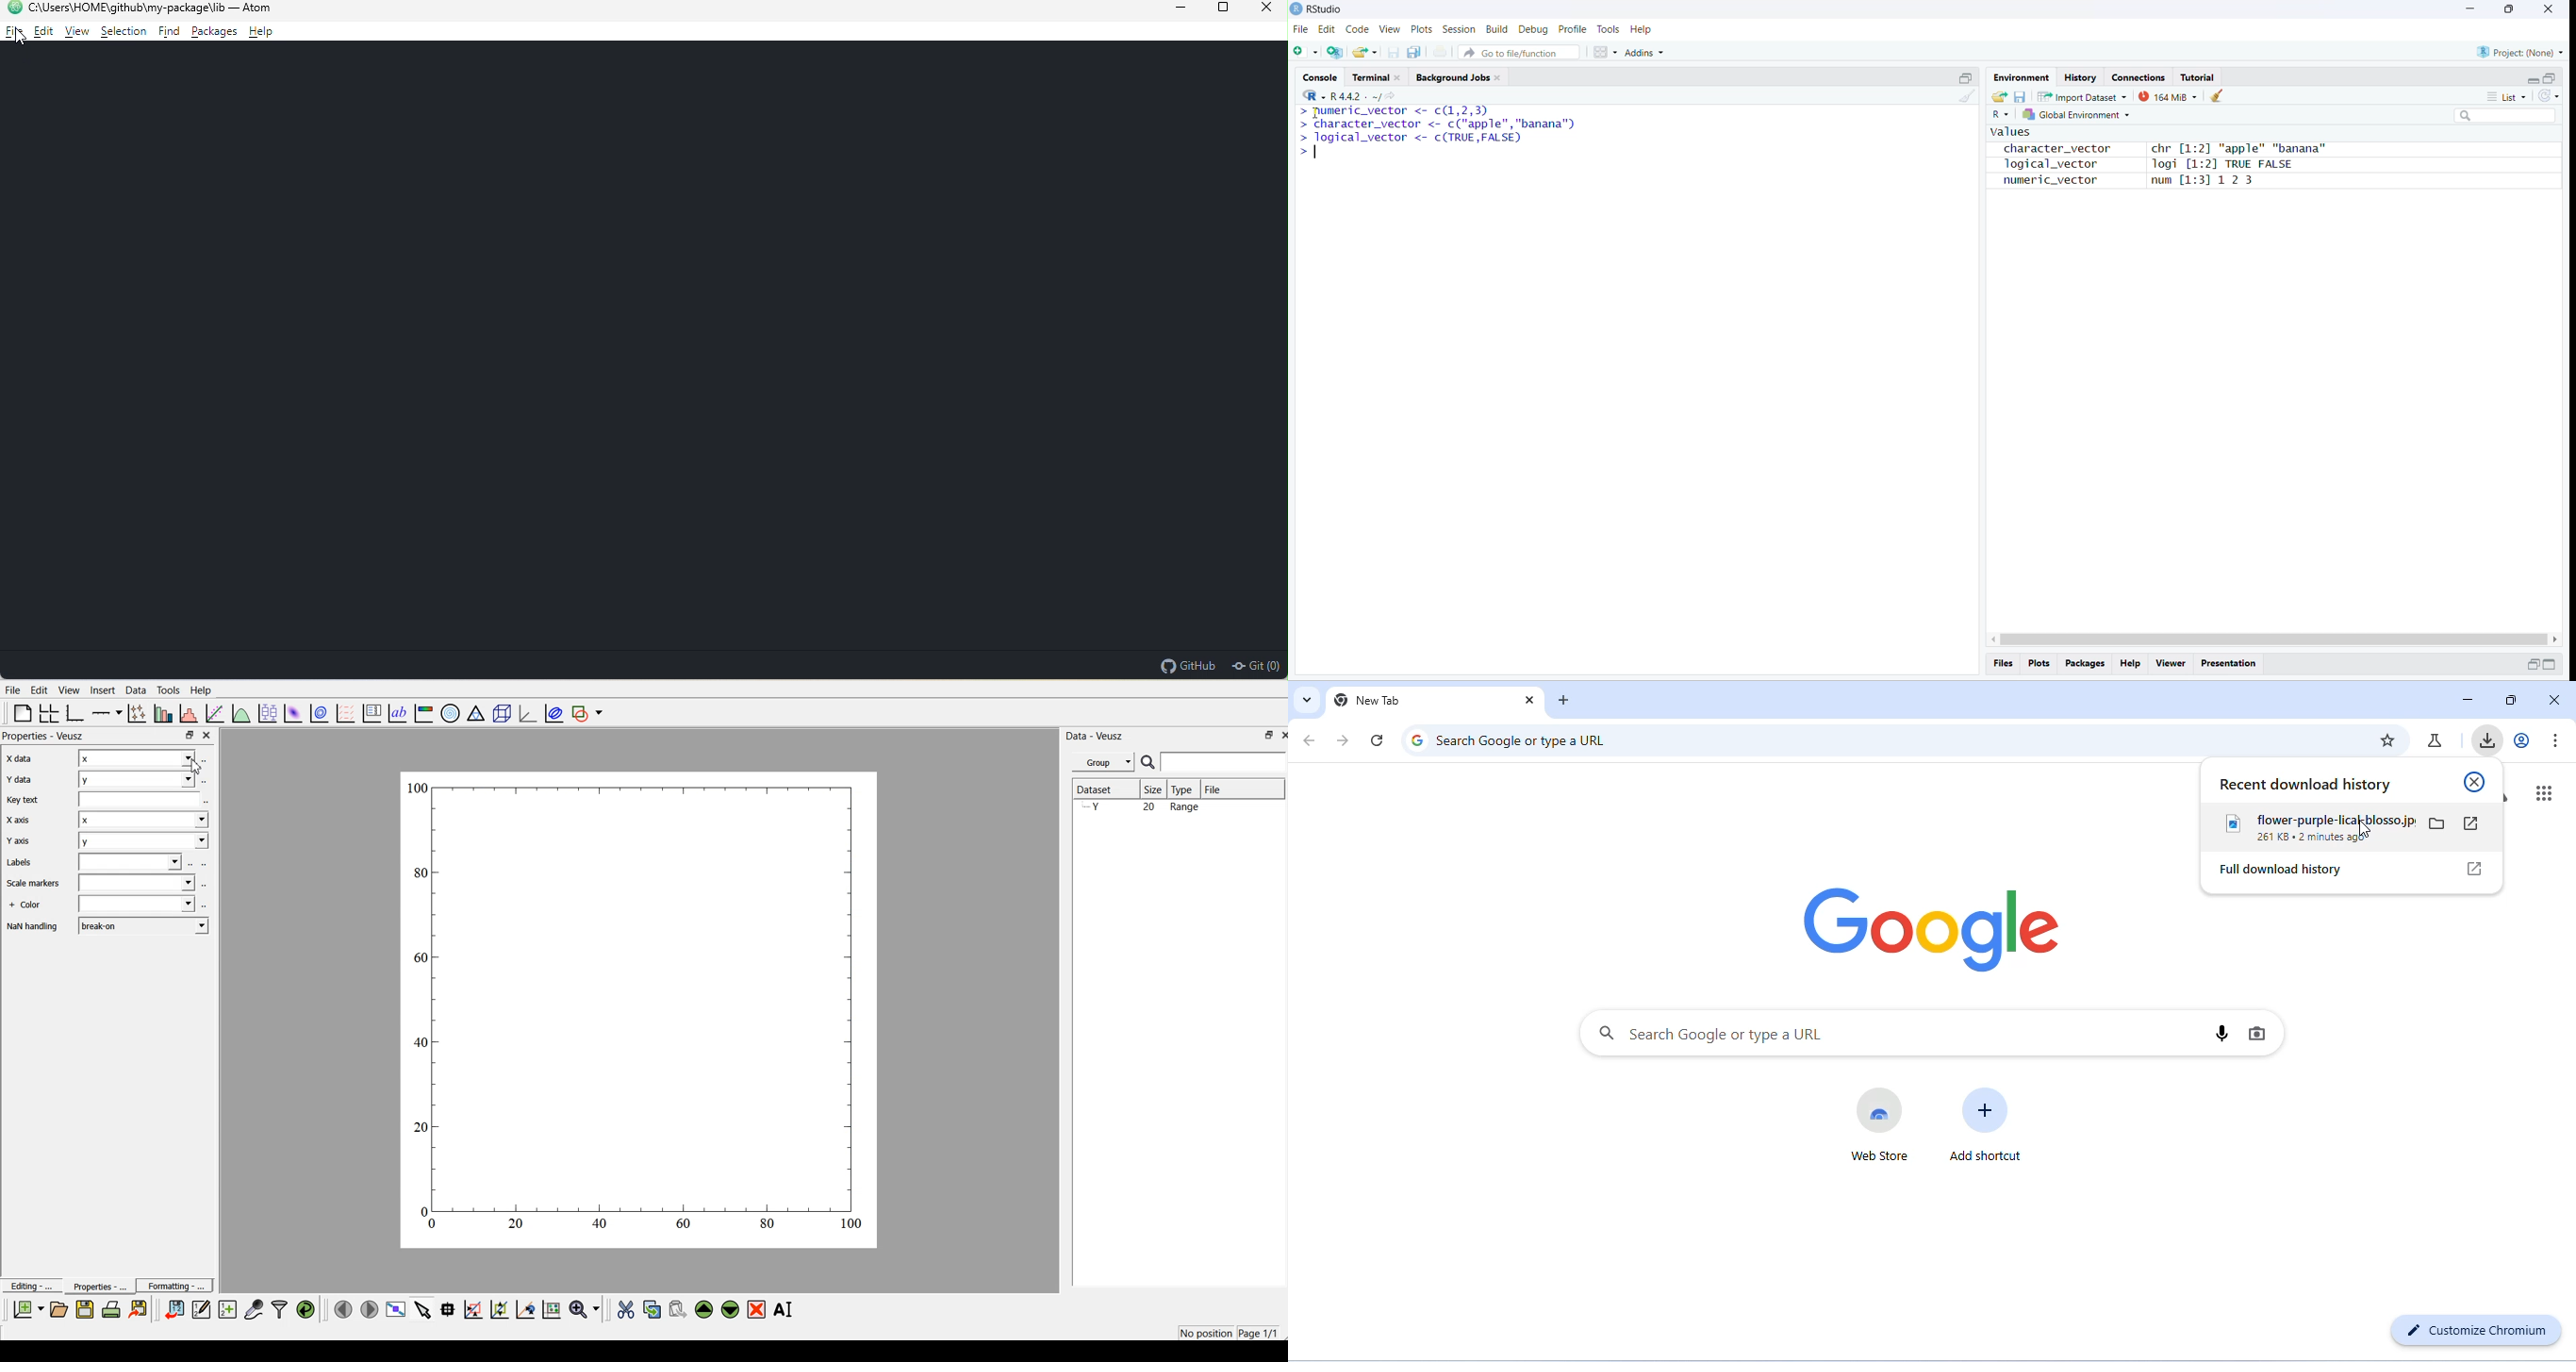  I want to click on maximize, so click(2549, 78).